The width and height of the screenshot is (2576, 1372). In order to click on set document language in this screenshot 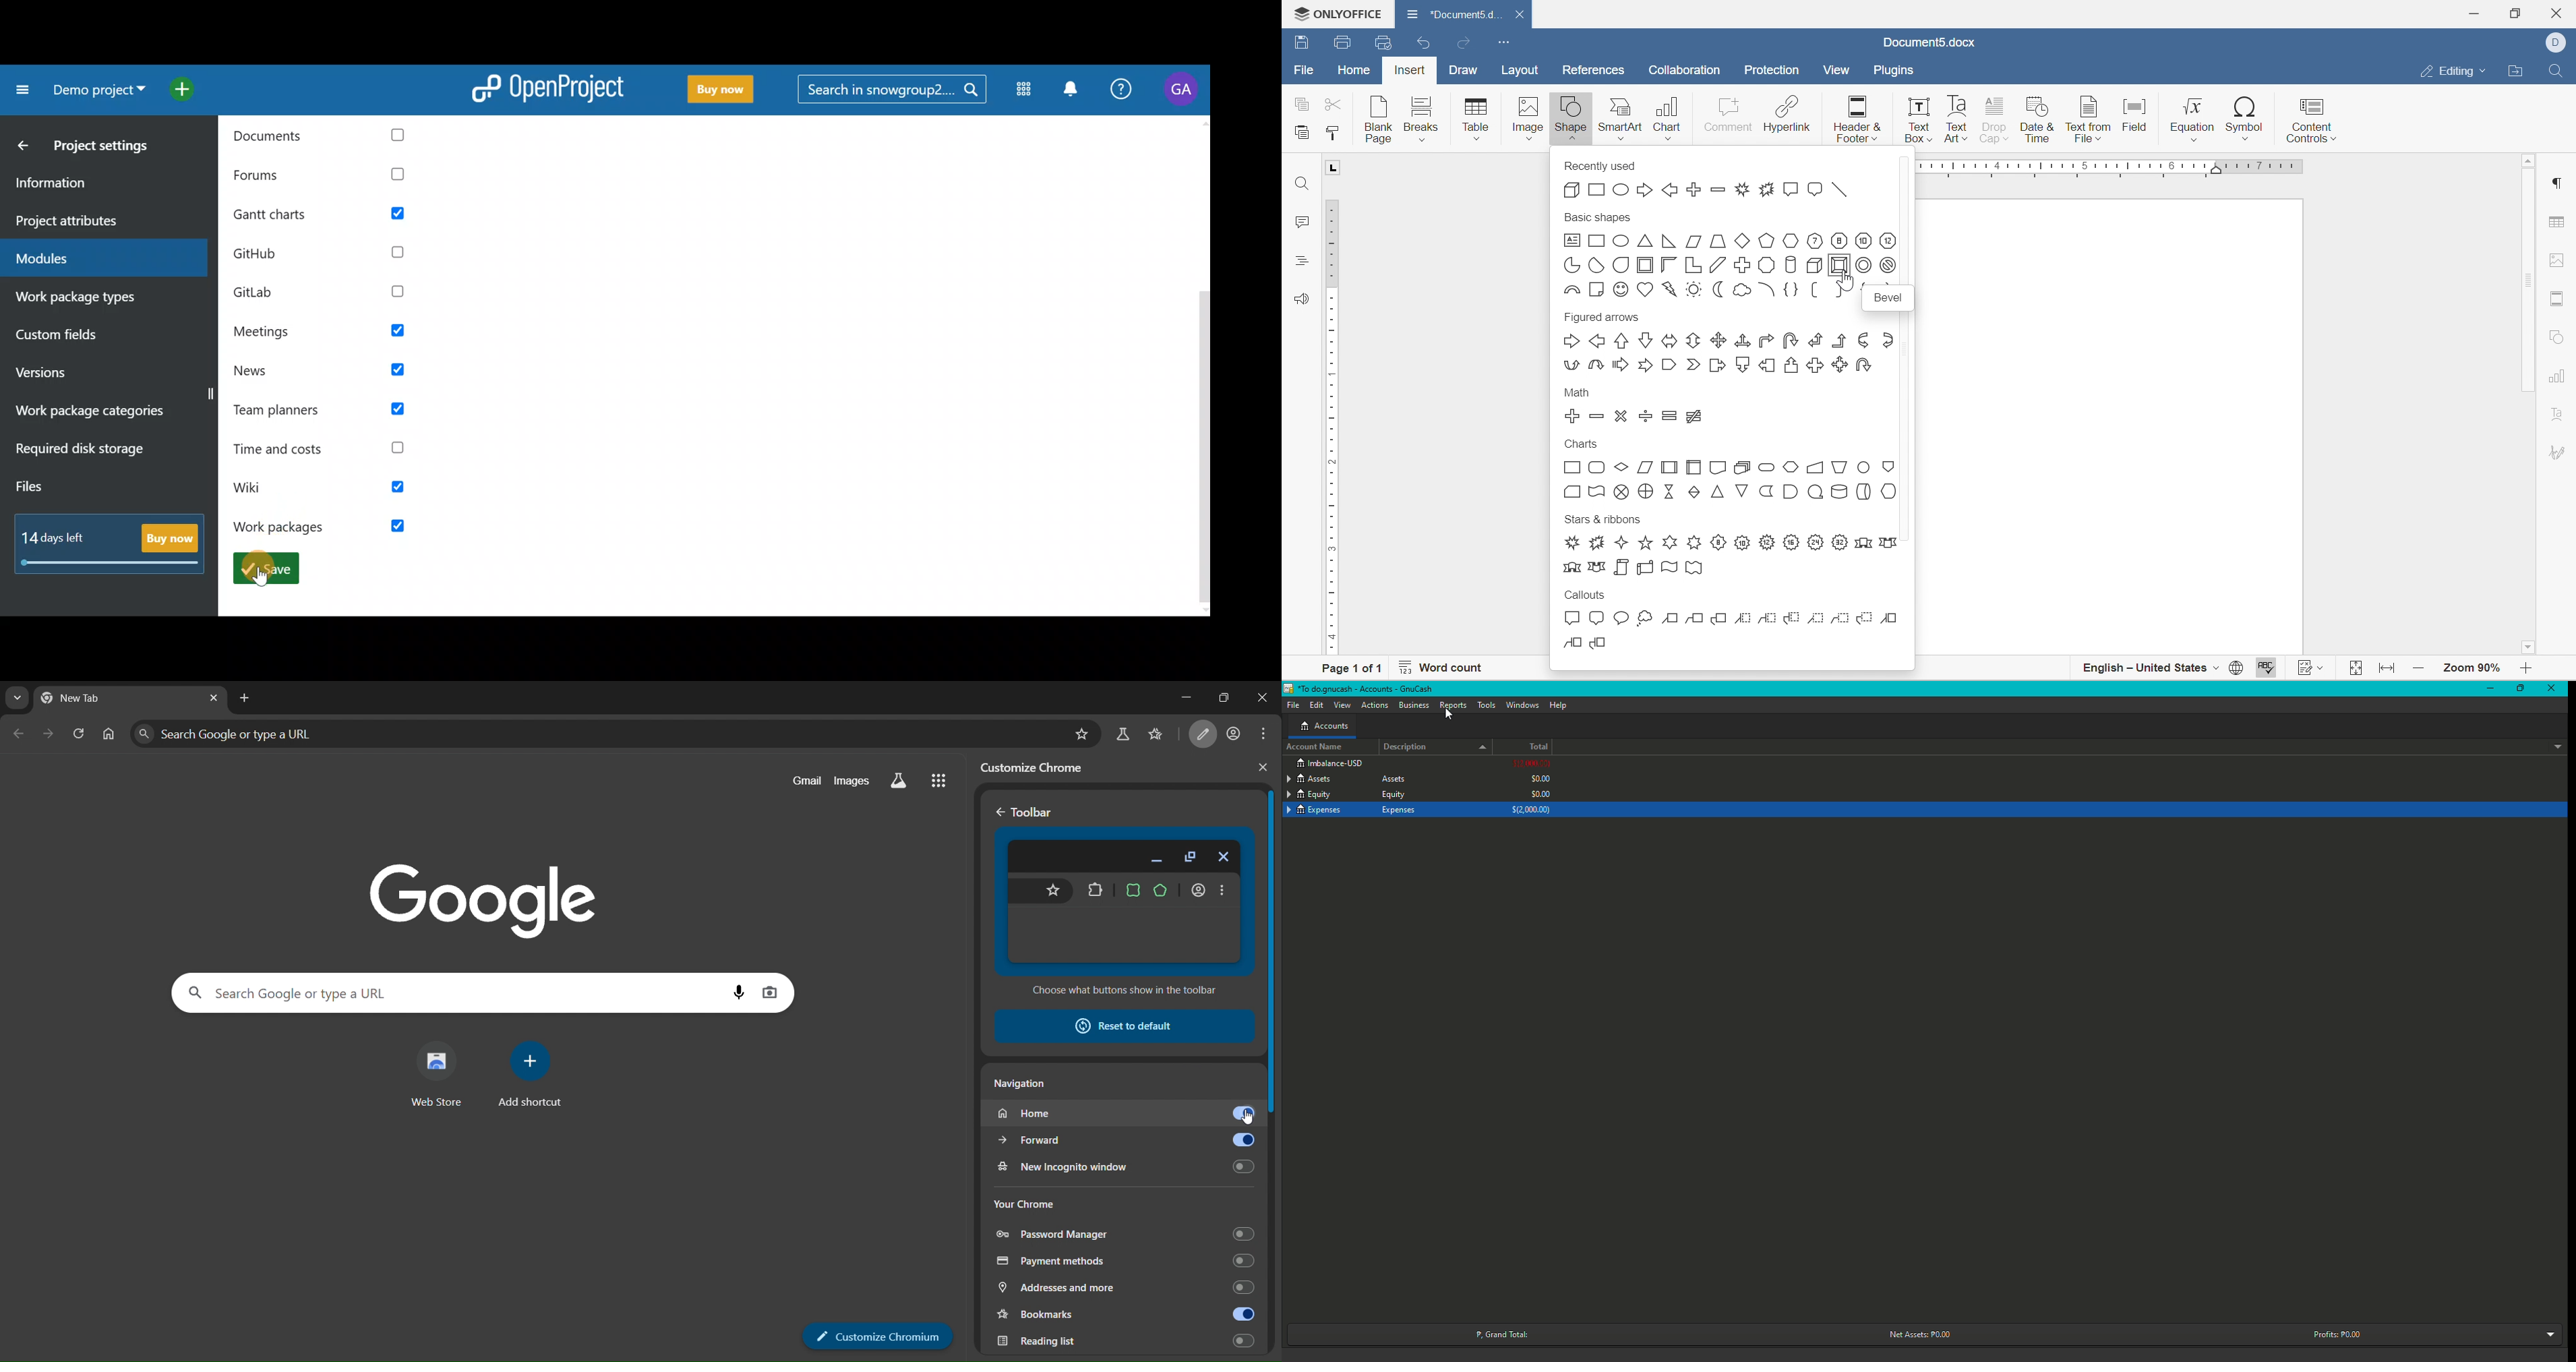, I will do `click(2238, 670)`.